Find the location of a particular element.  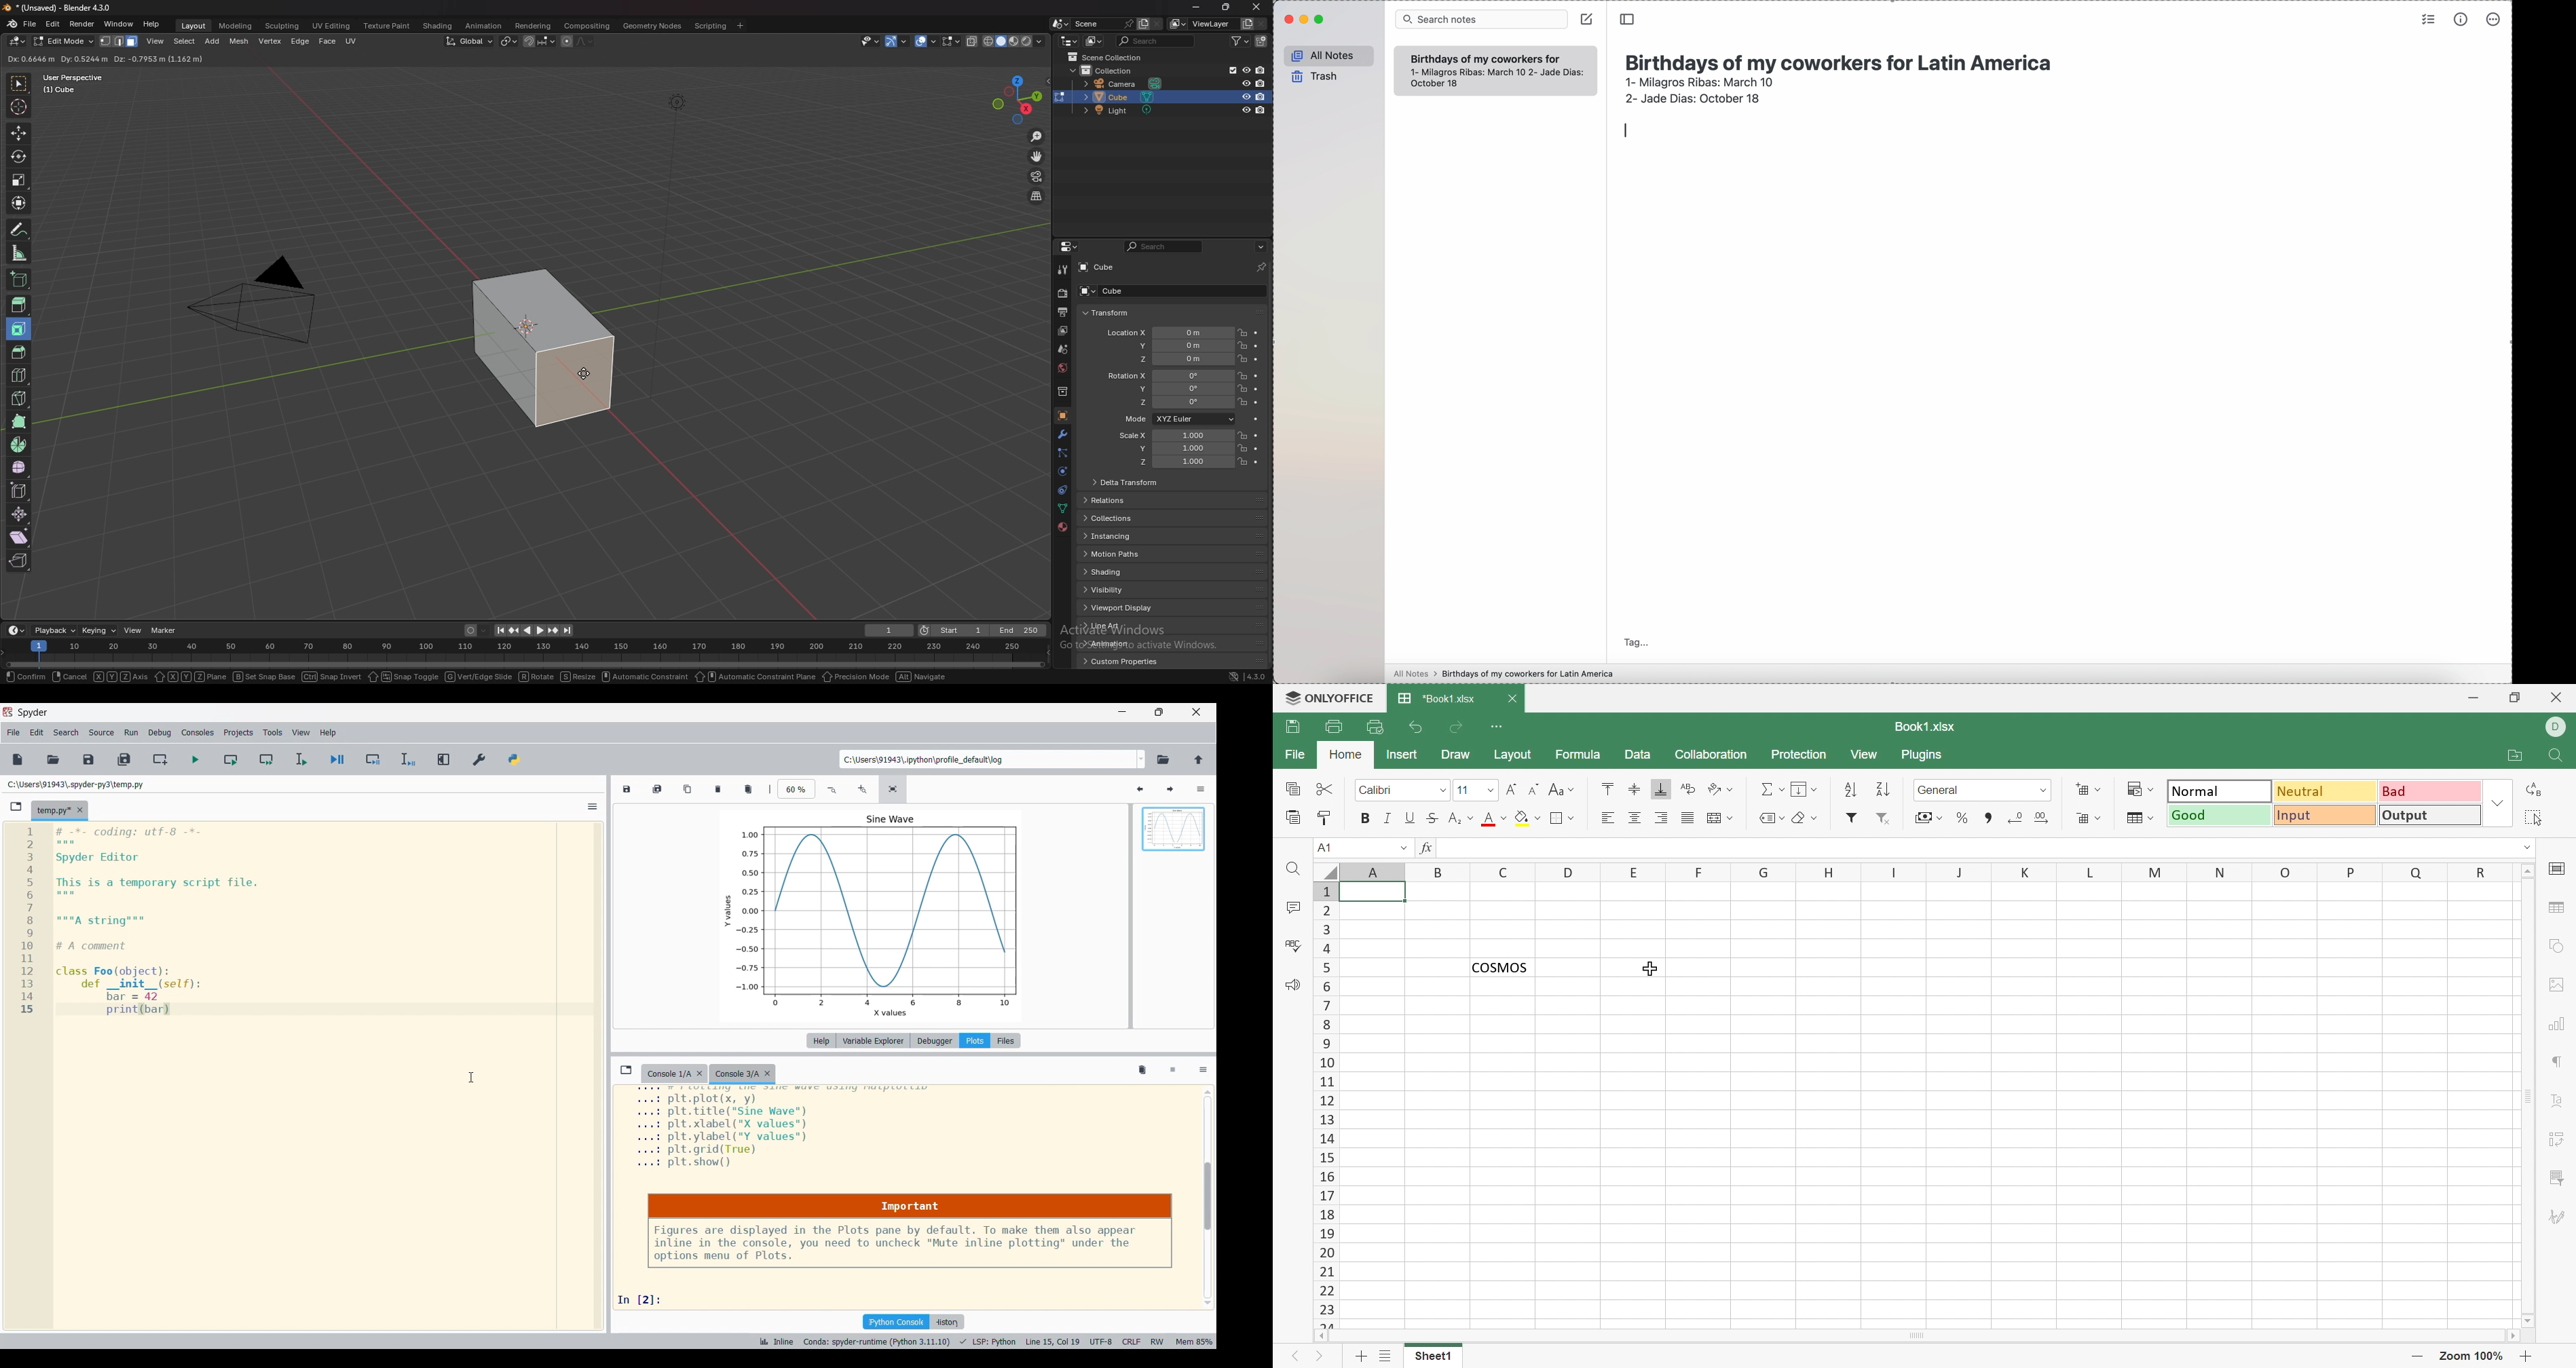

scroll bar is located at coordinates (1270, 468).